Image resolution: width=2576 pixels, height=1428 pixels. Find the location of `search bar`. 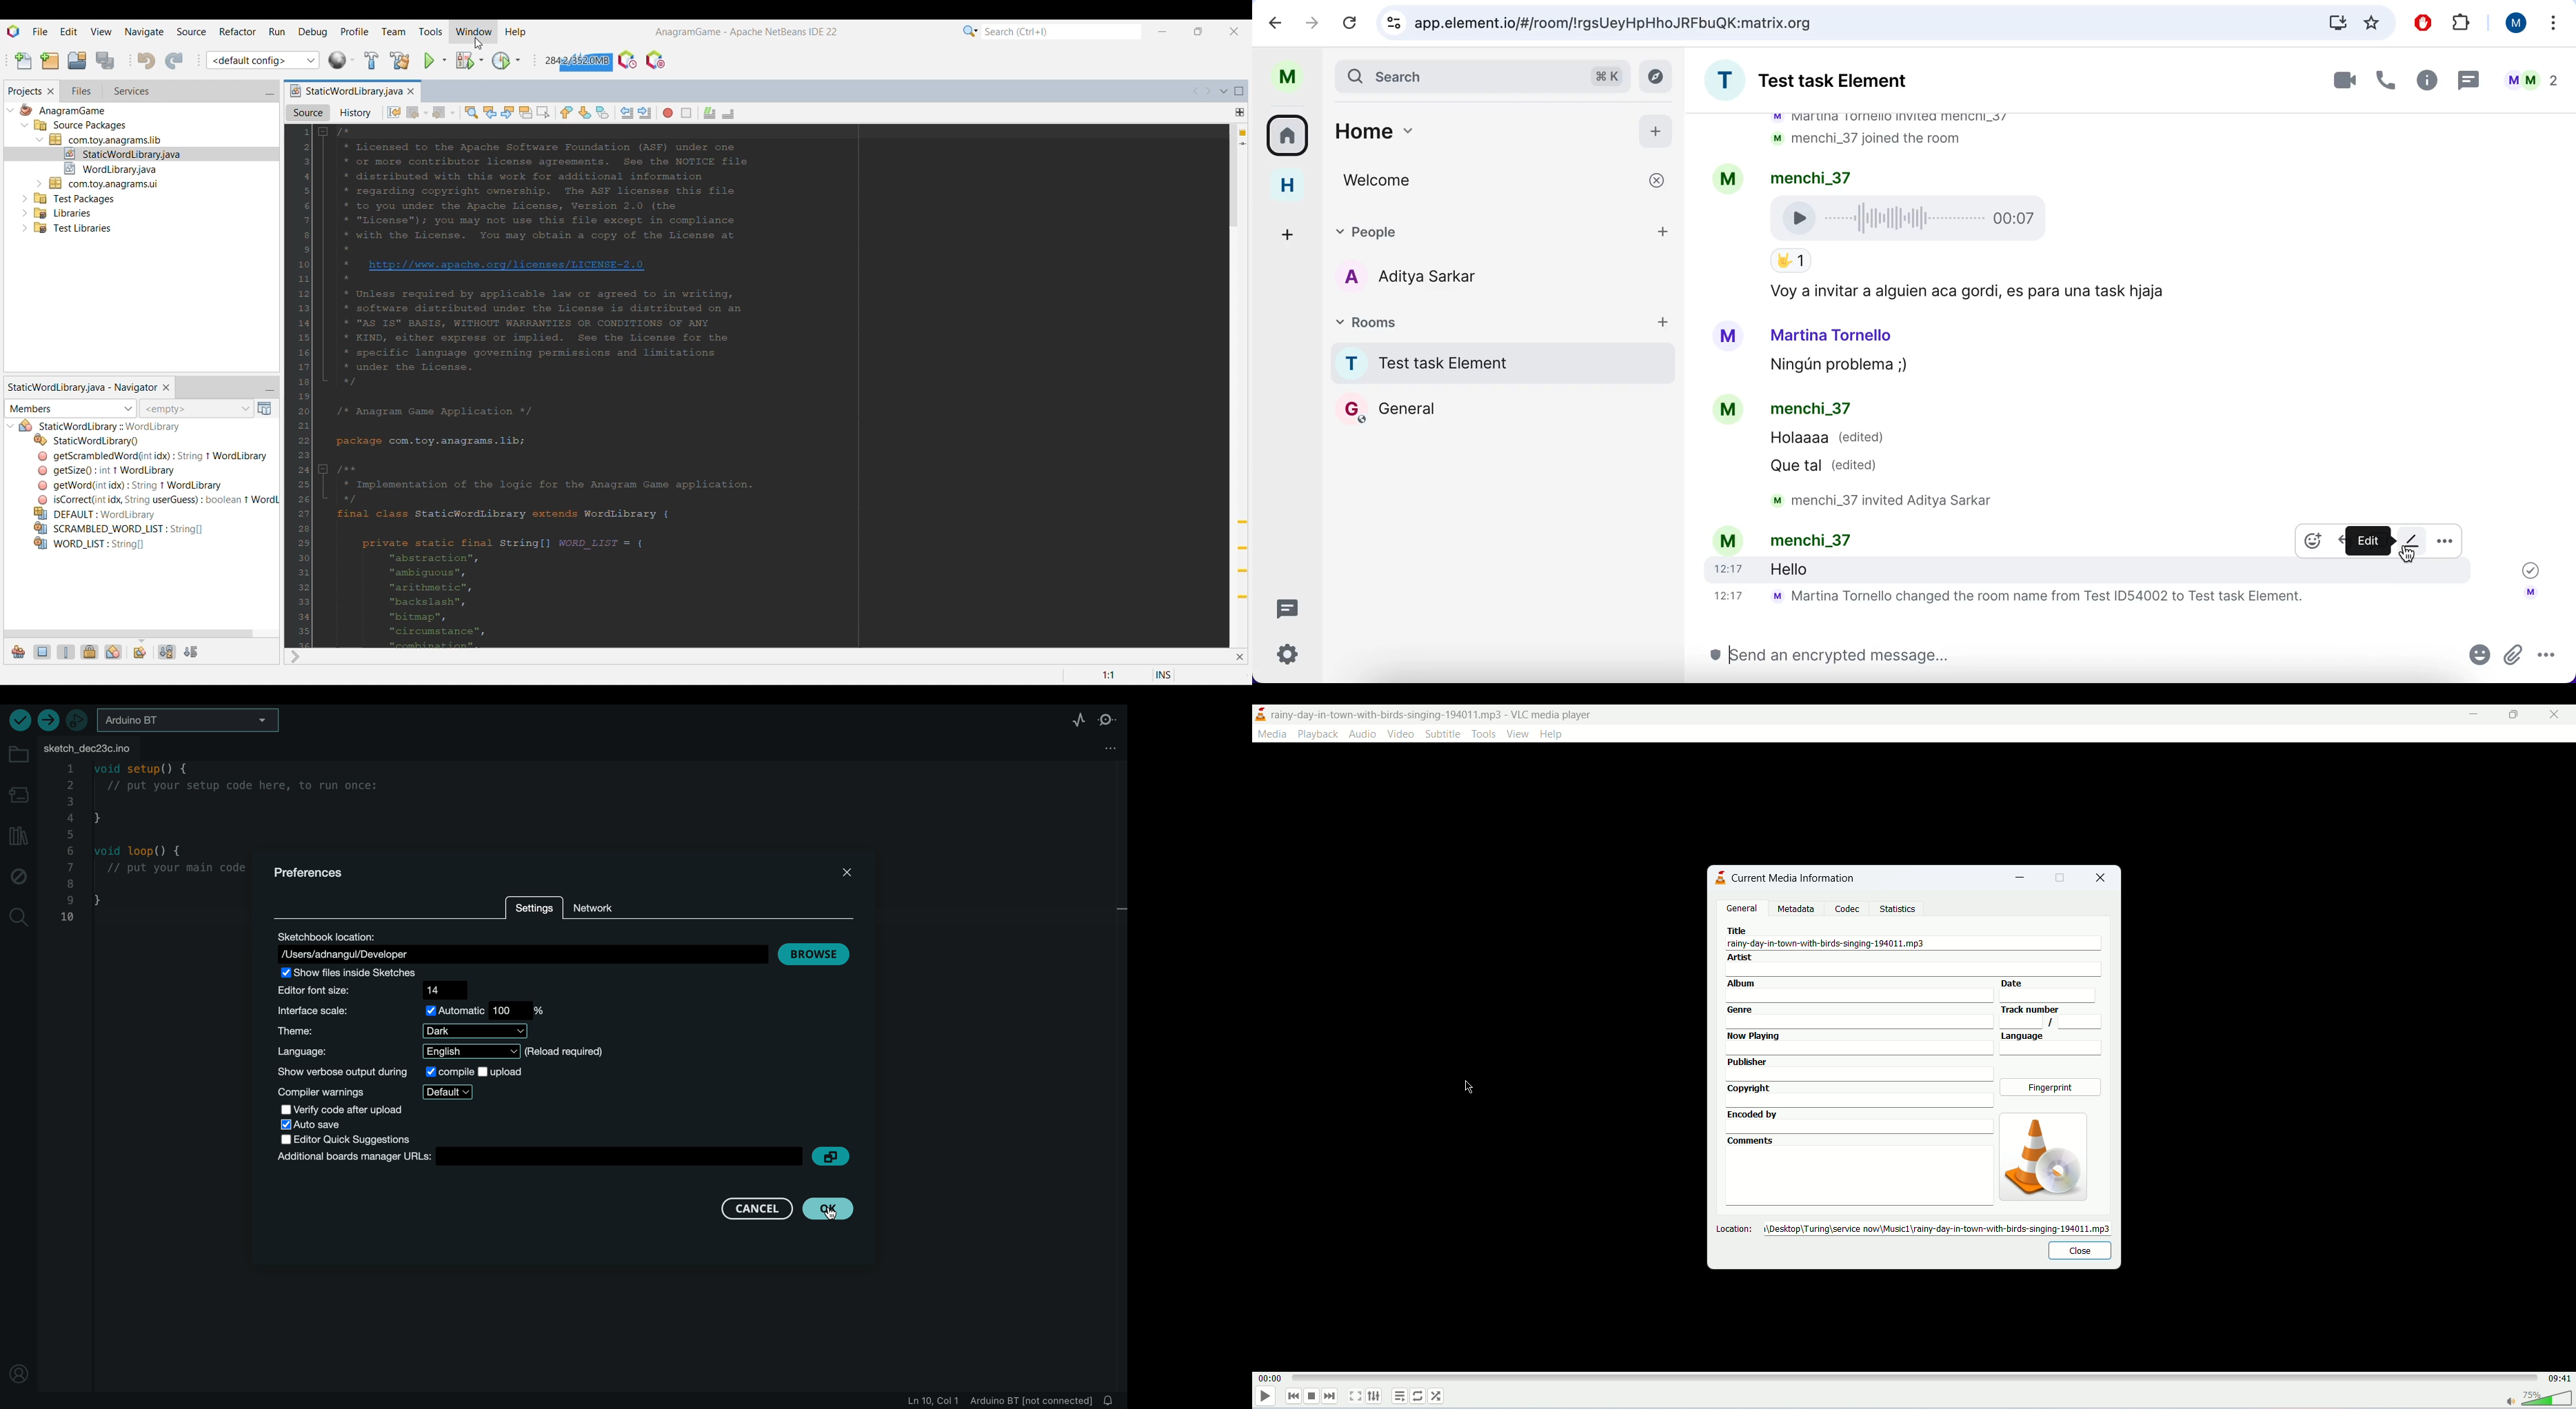

search bar is located at coordinates (1834, 22).